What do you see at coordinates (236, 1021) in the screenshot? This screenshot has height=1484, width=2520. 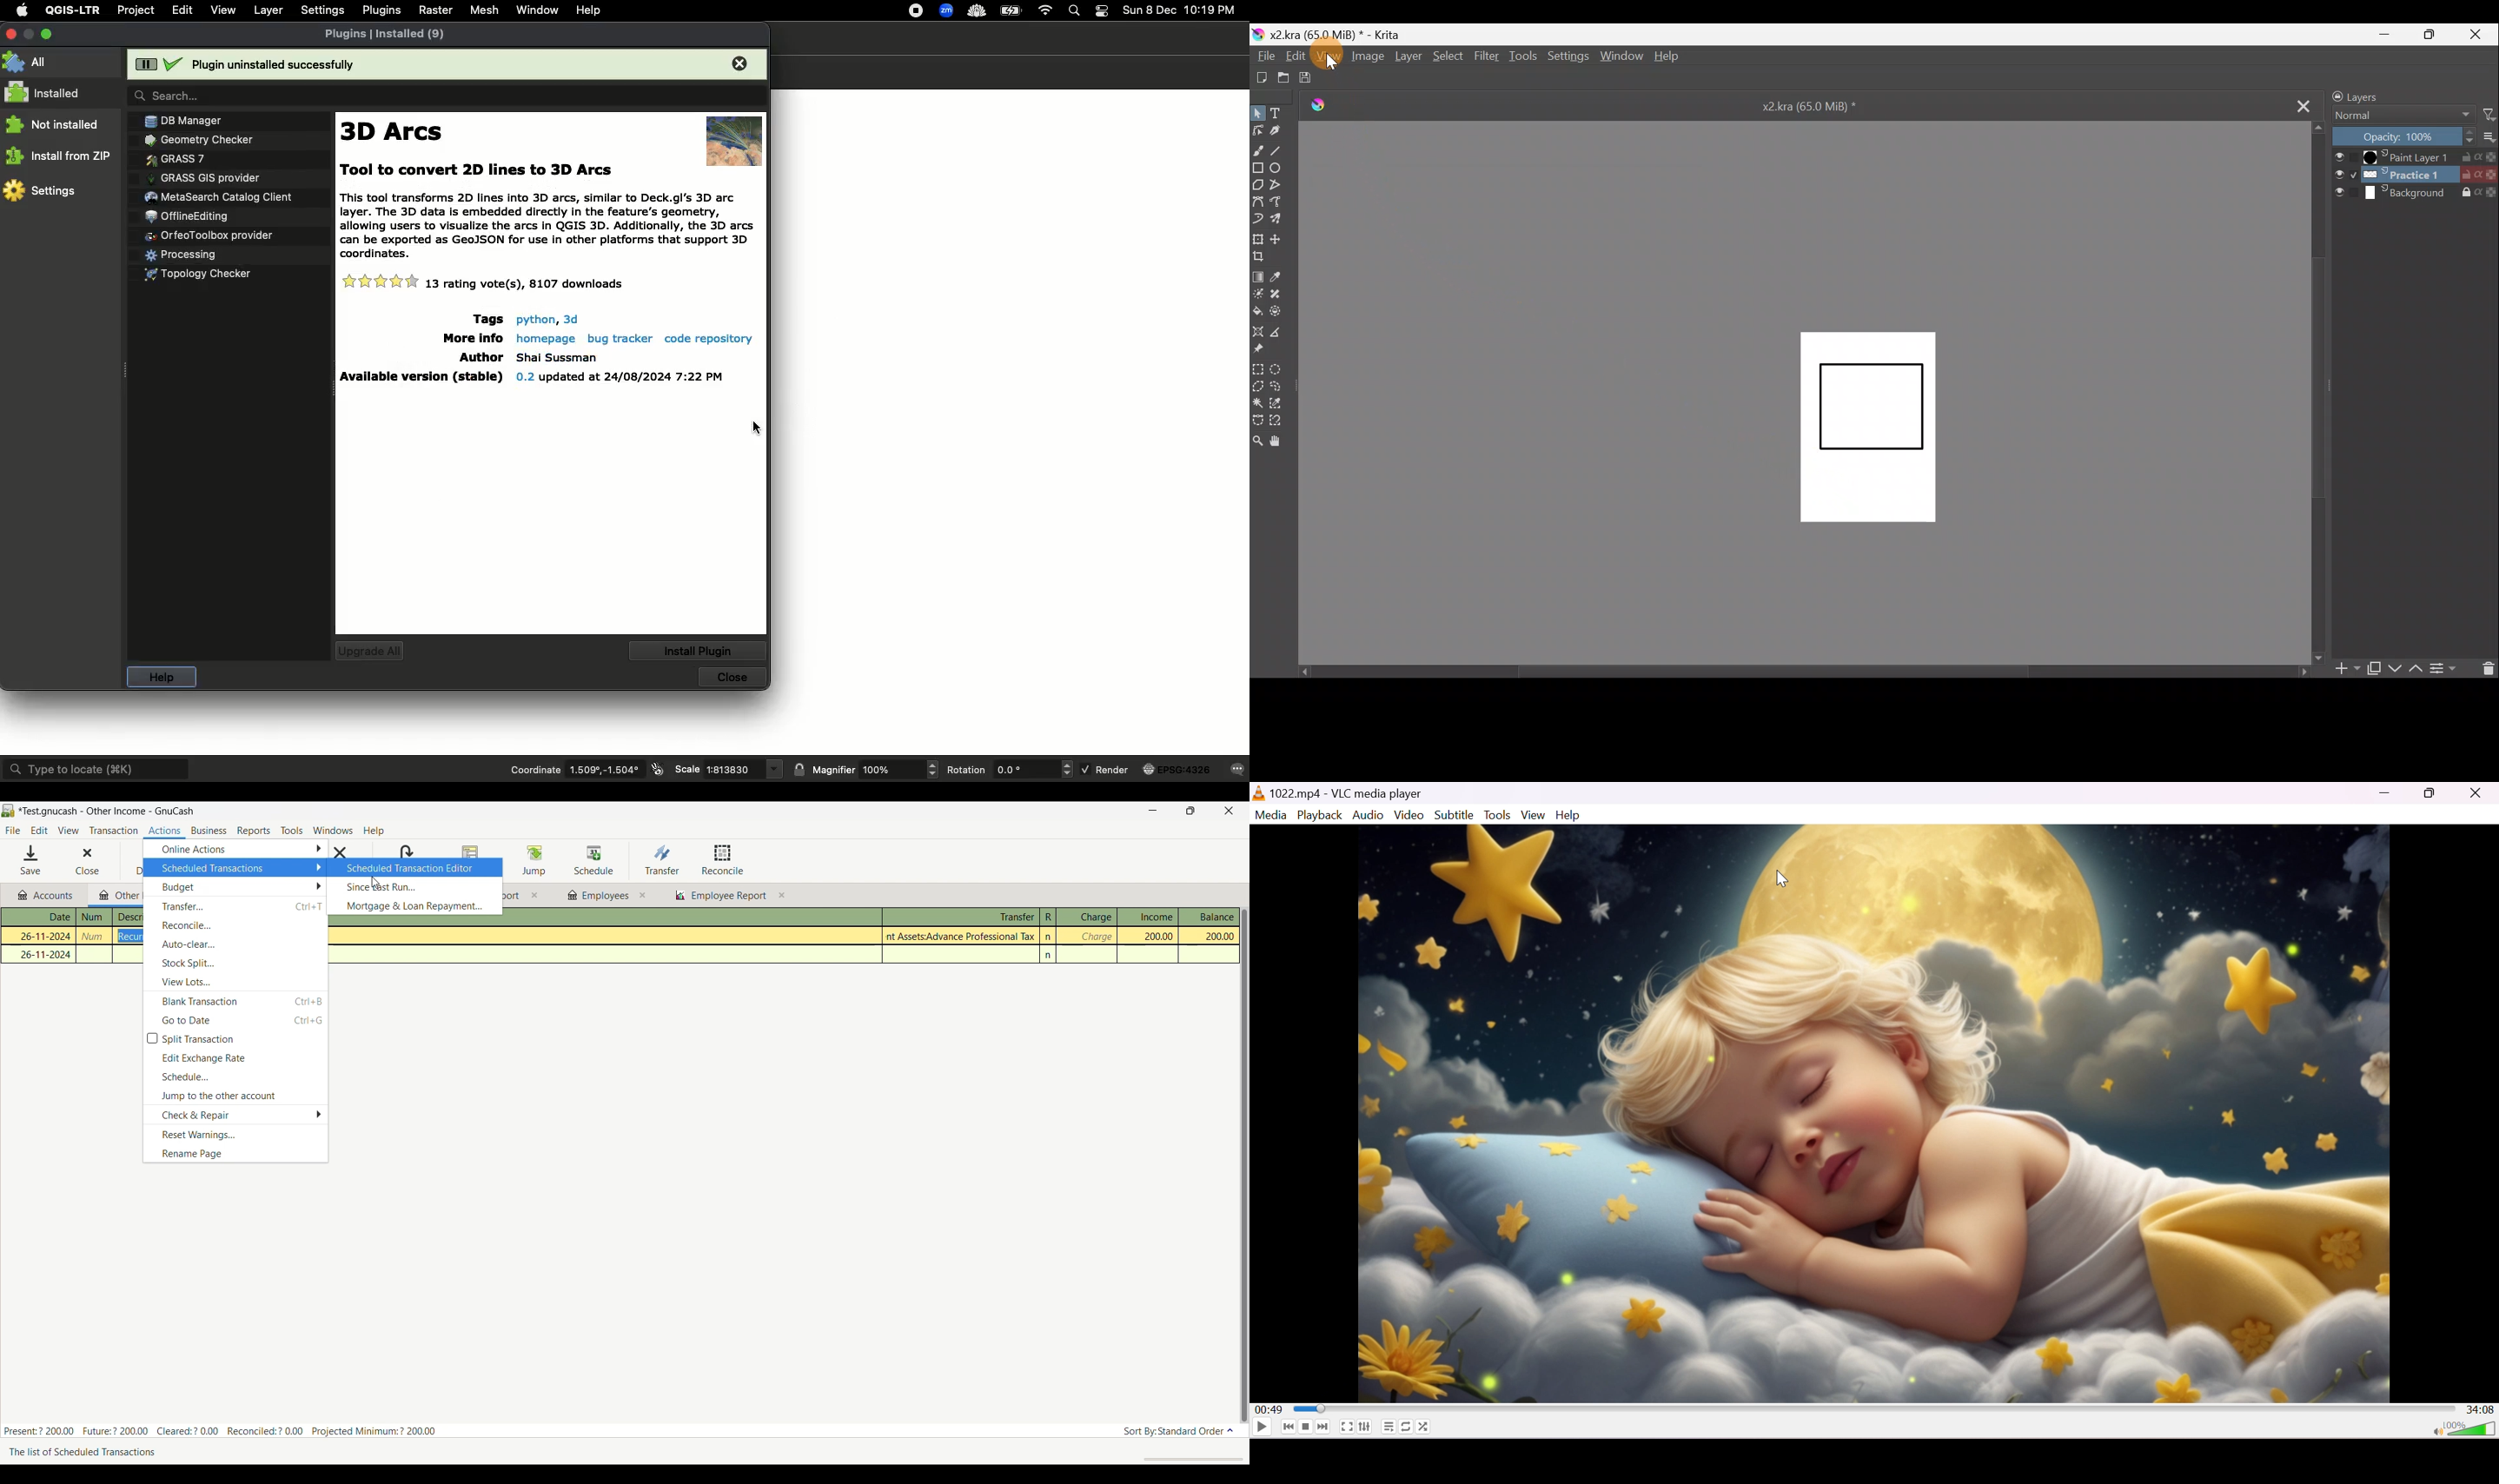 I see `Go to date` at bounding box center [236, 1021].